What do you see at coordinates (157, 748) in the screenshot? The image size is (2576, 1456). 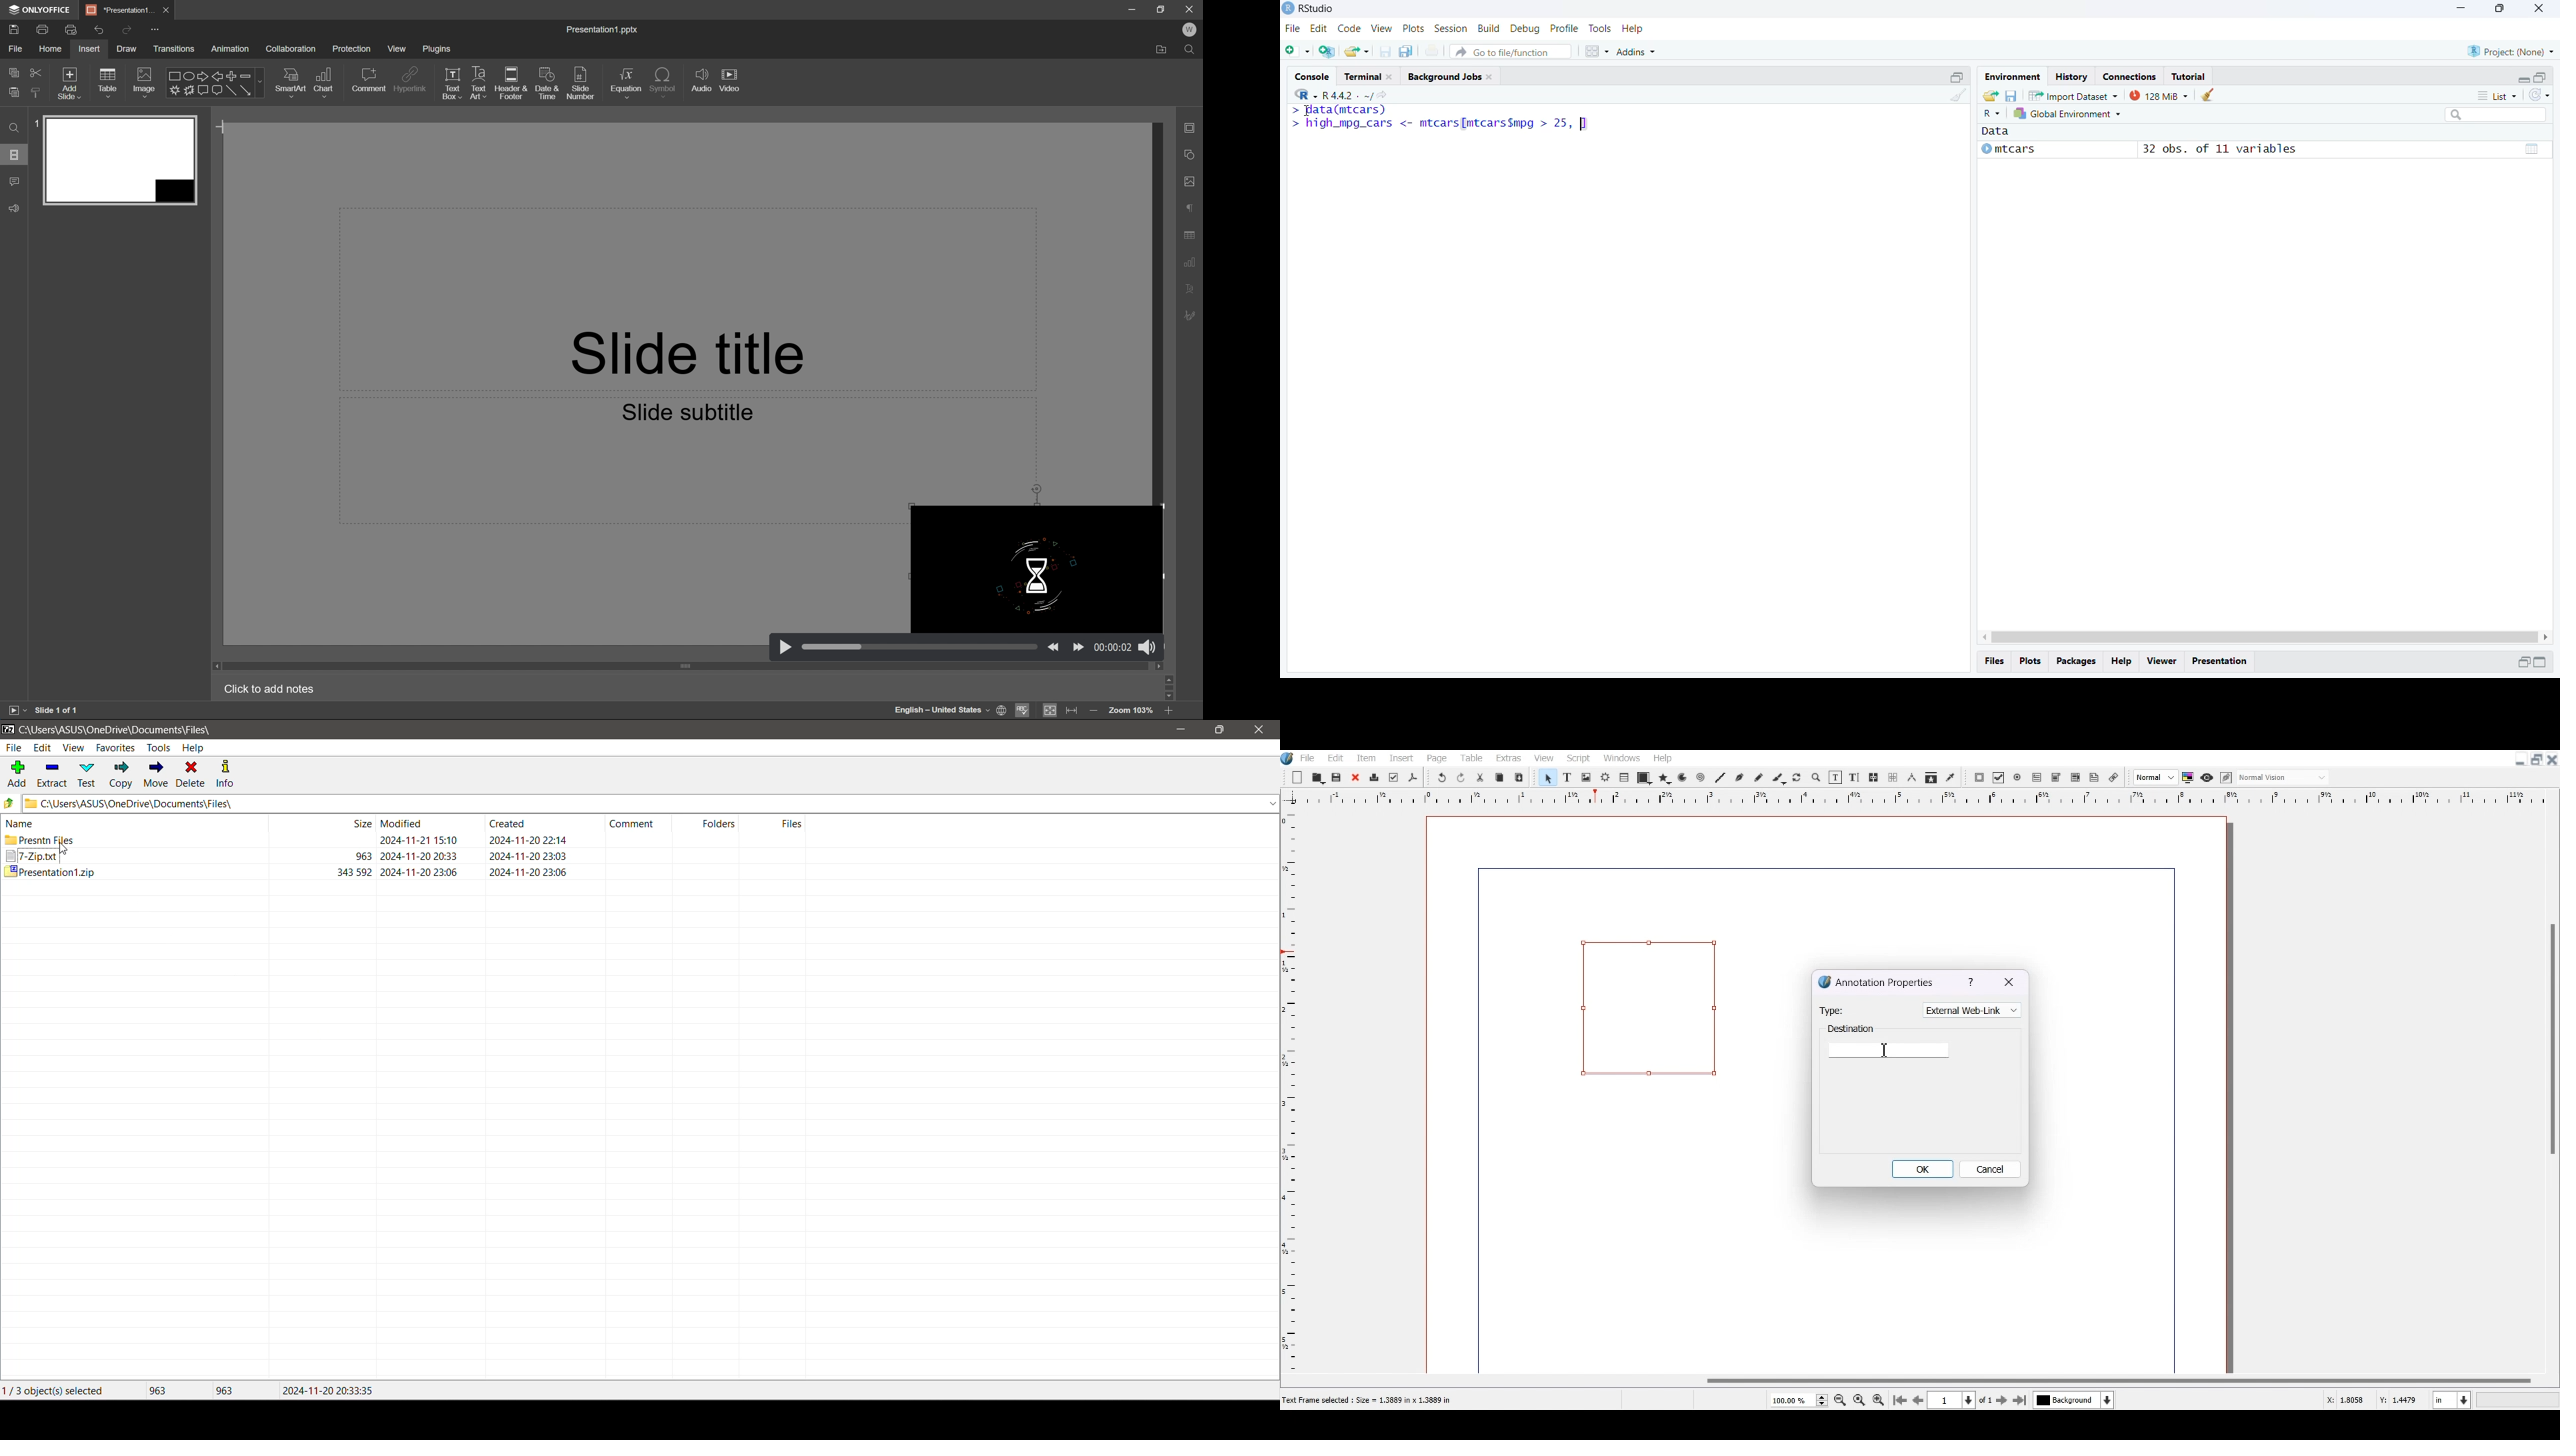 I see `Tools` at bounding box center [157, 748].